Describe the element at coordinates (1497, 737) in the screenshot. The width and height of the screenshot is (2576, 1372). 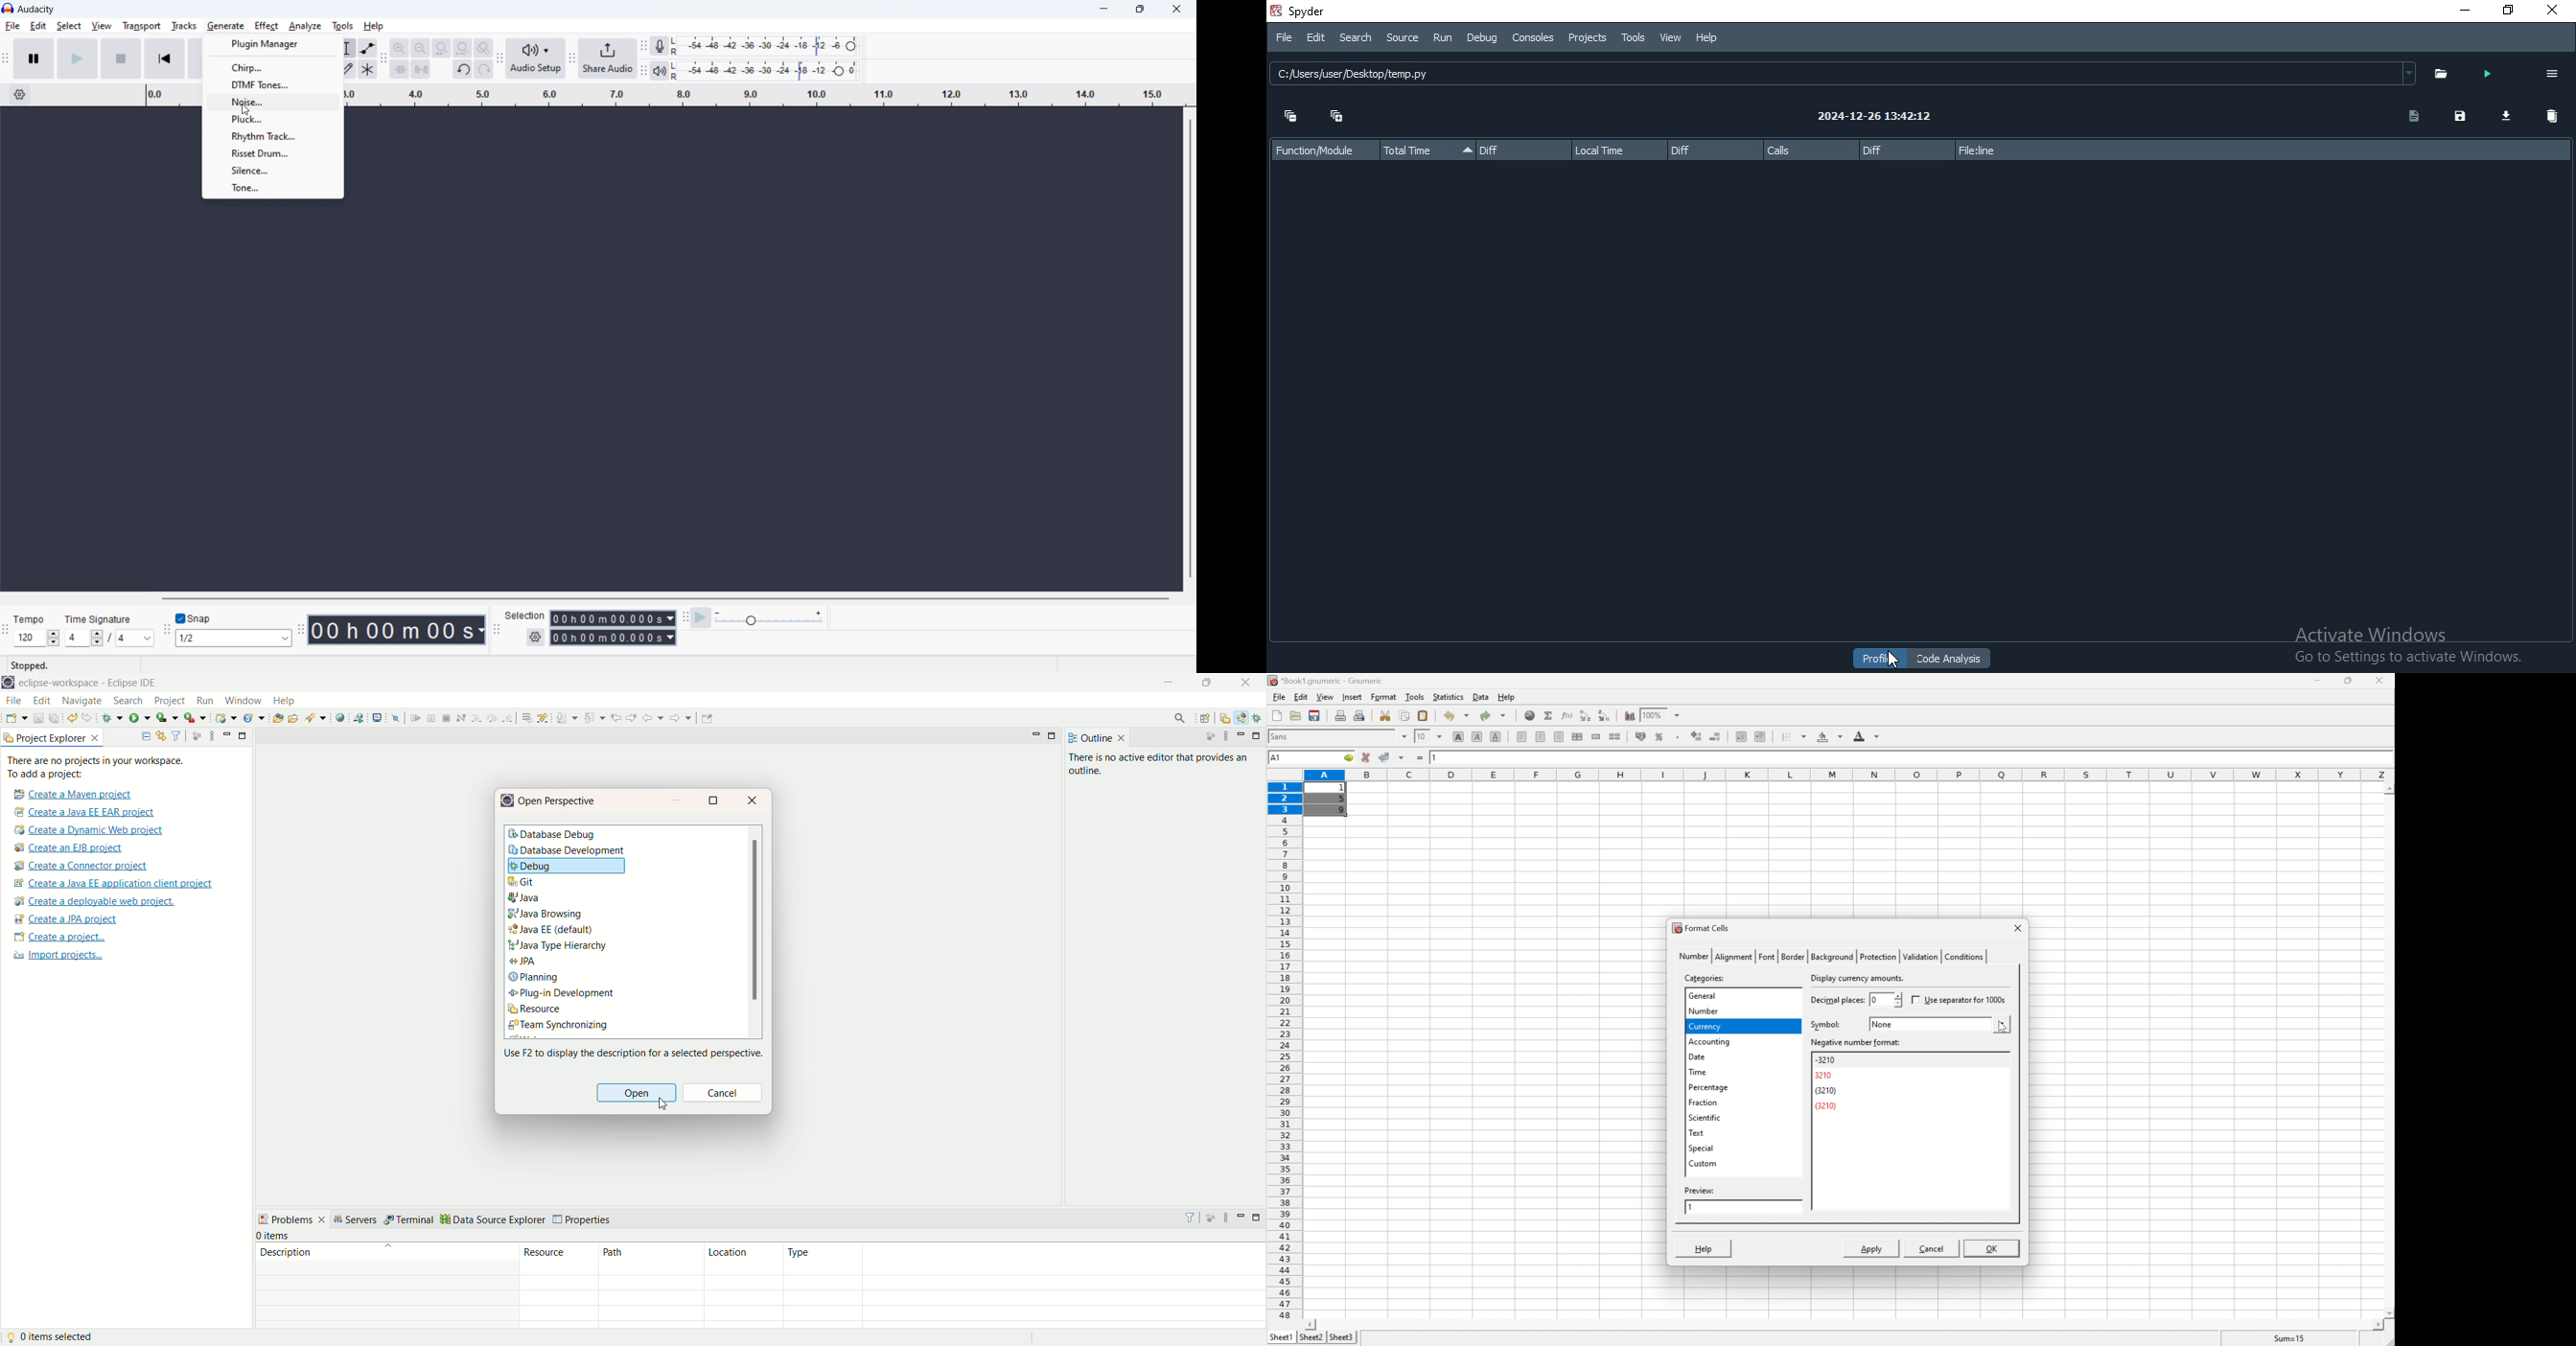
I see `underline` at that location.